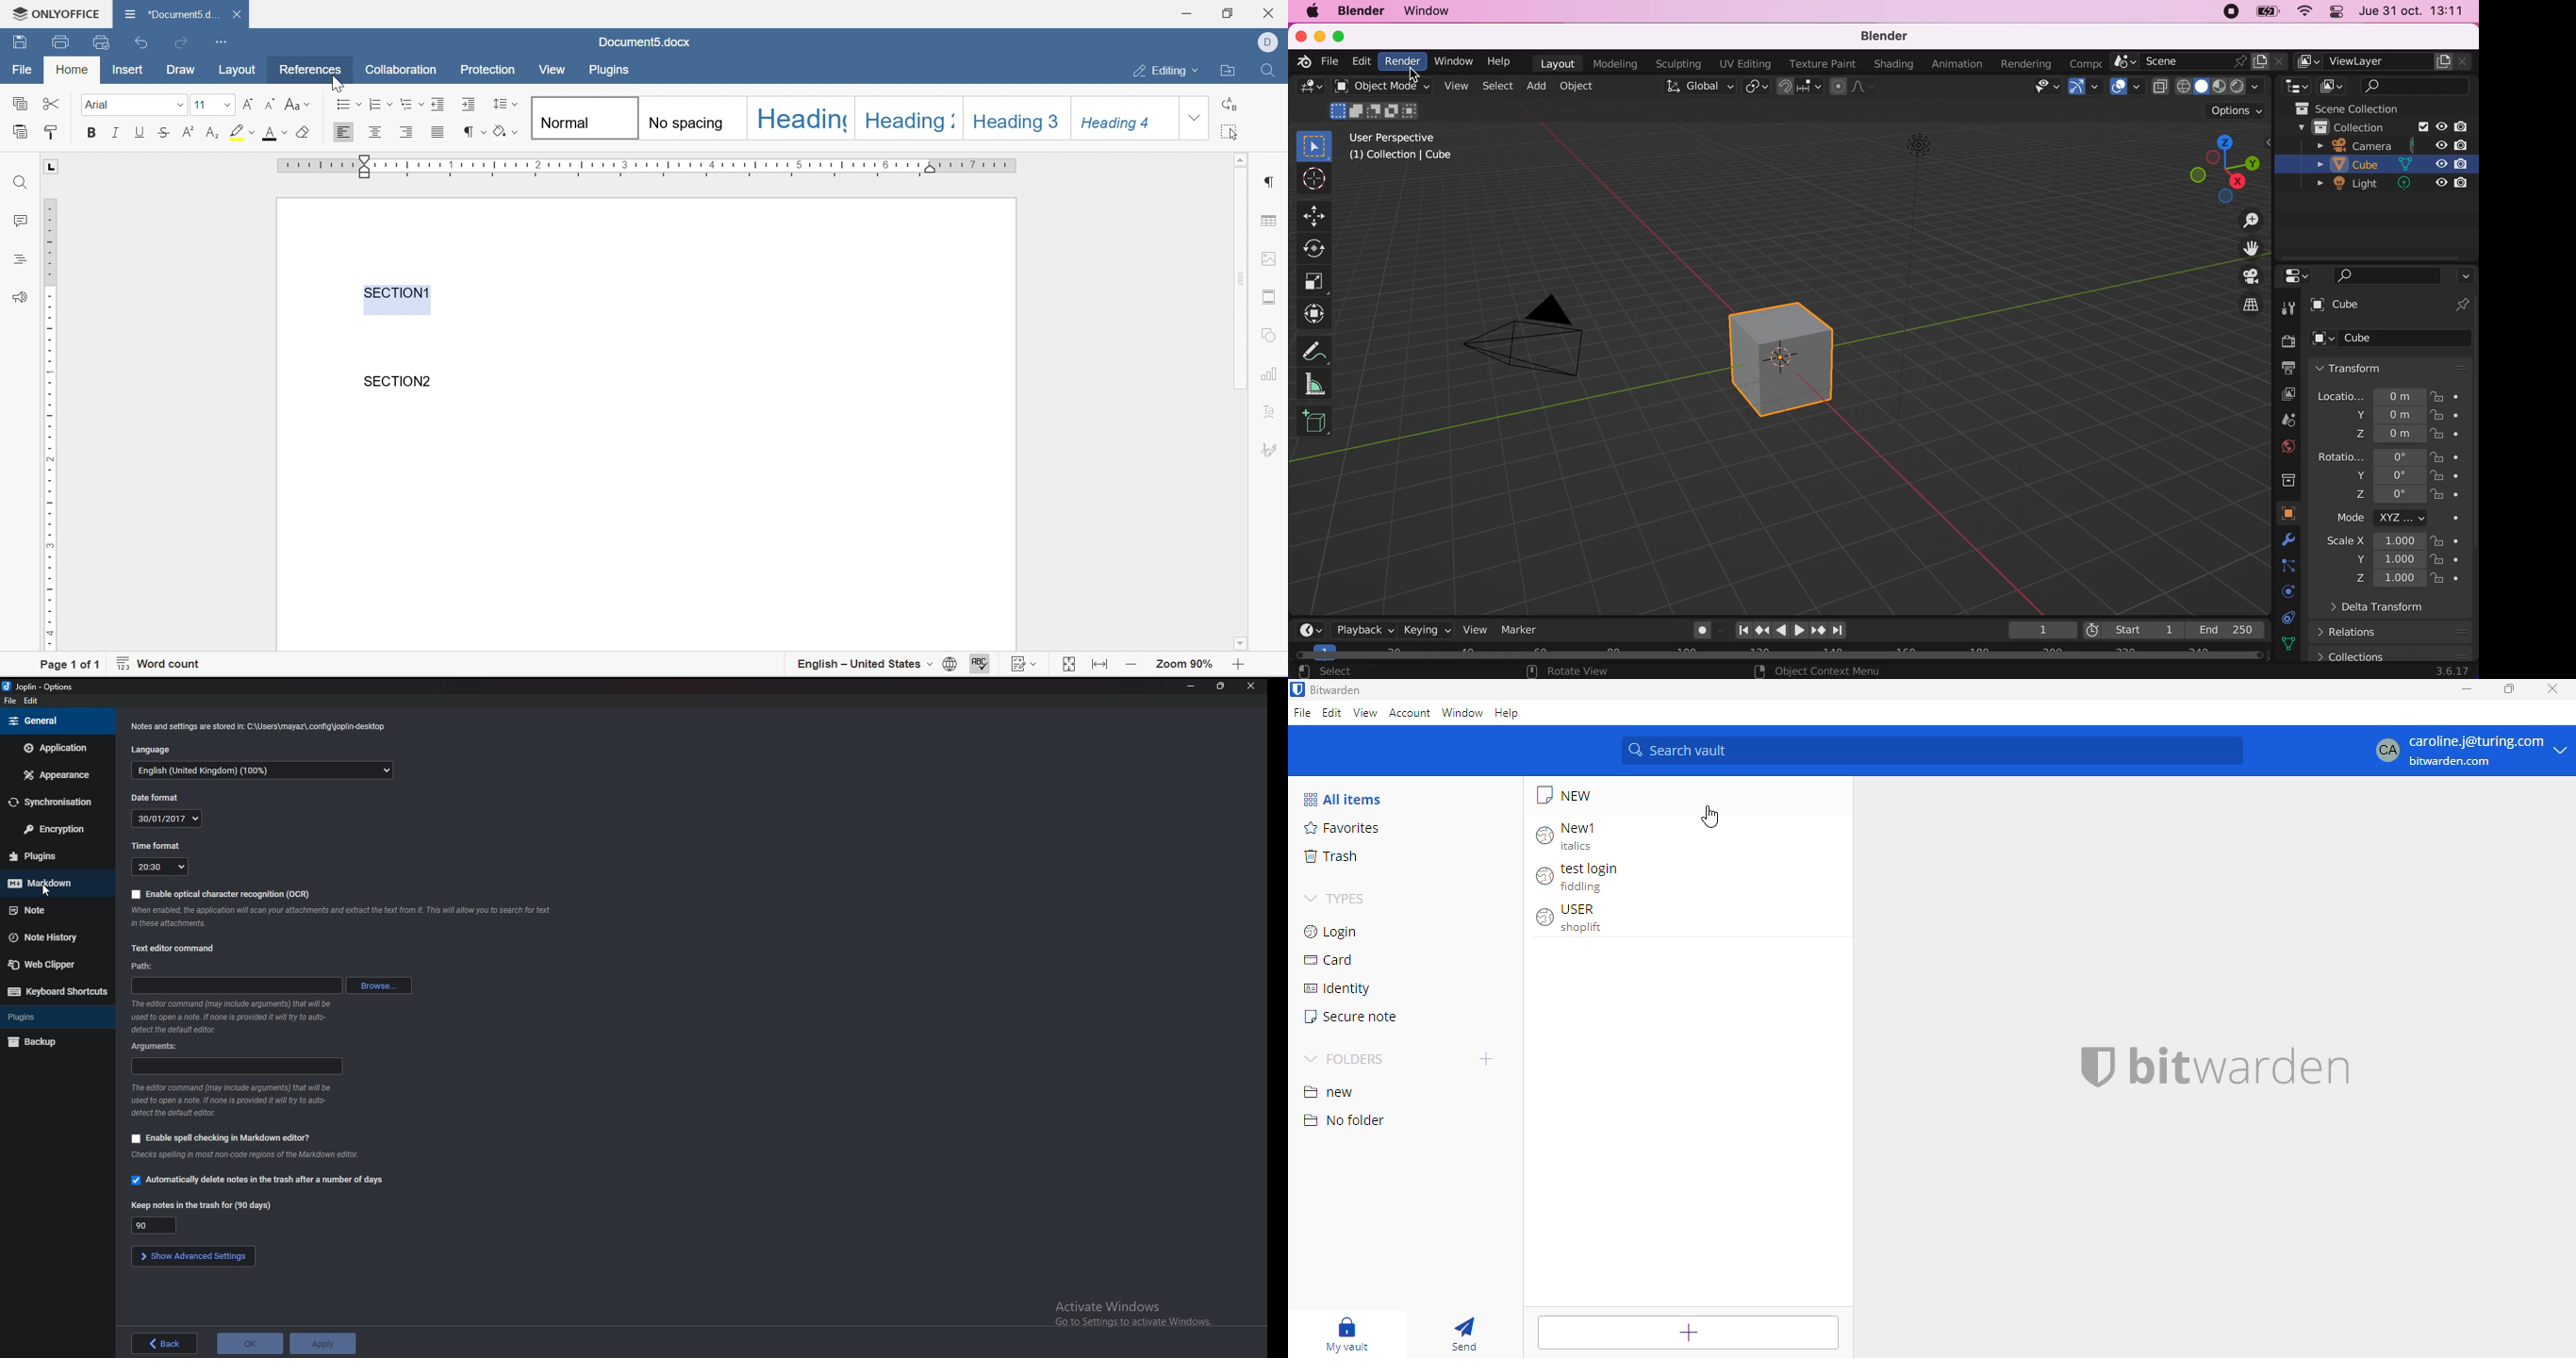  I want to click on scene, so click(2198, 61).